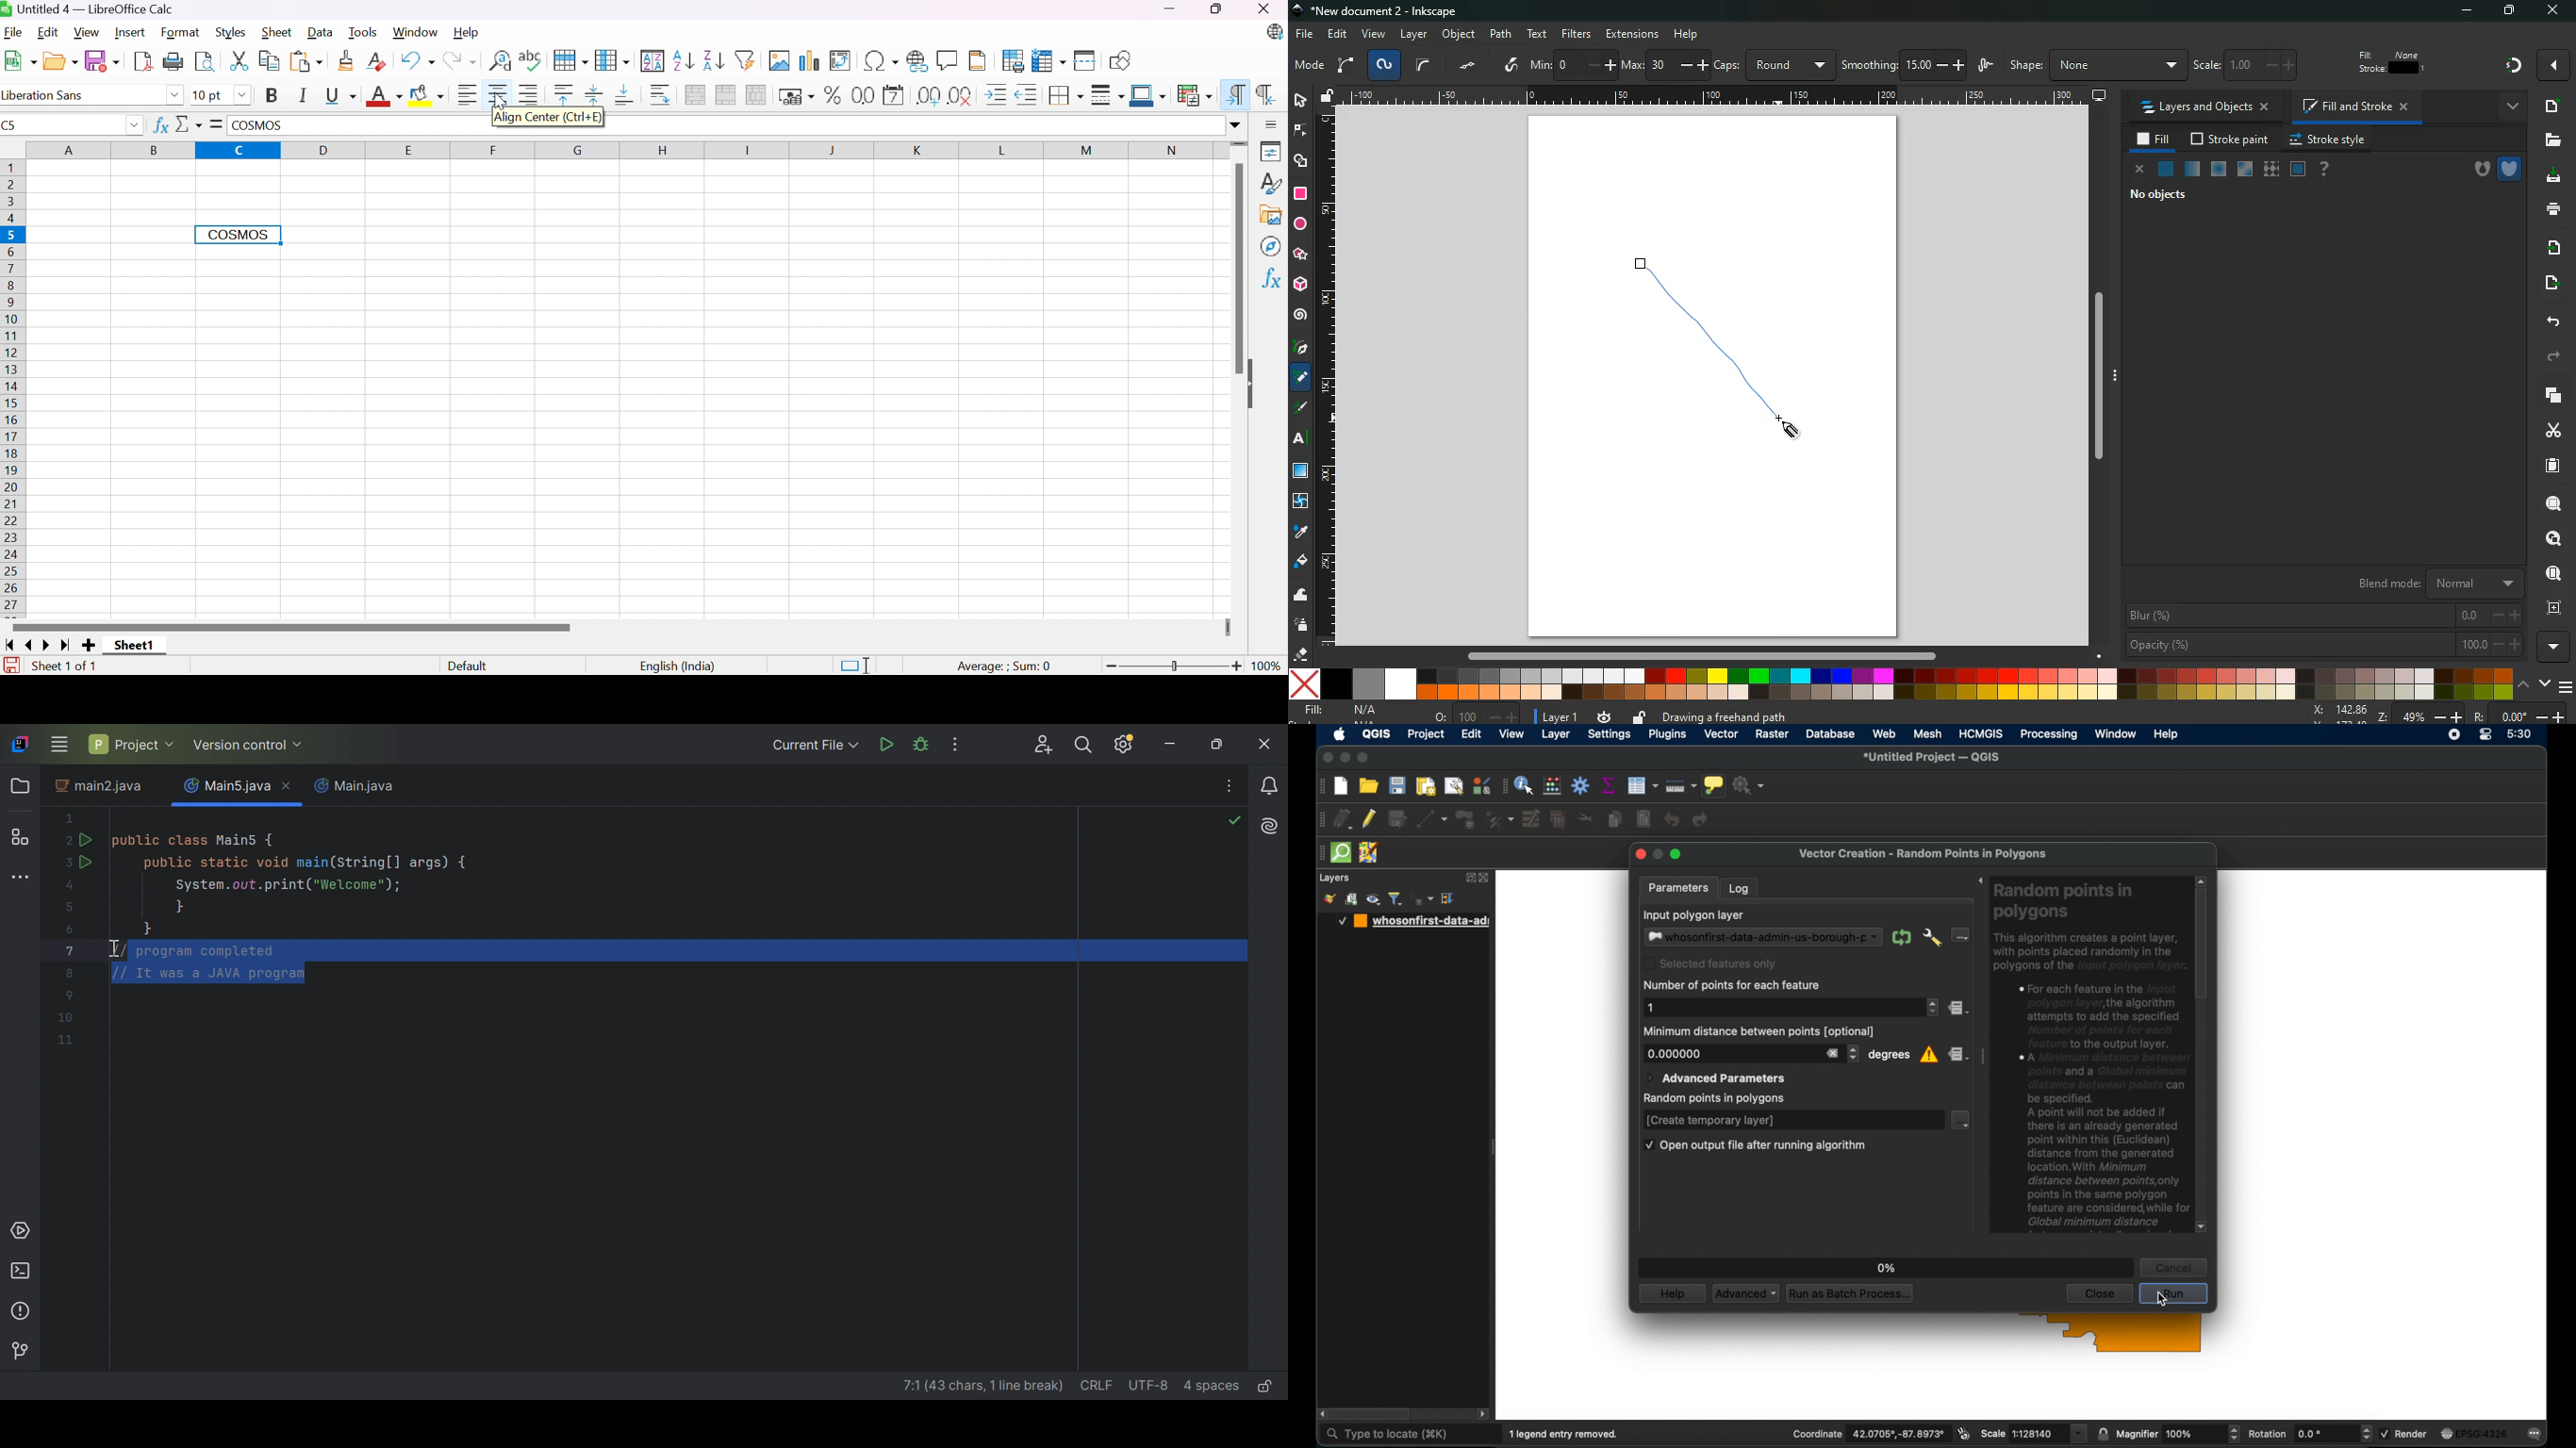  I want to click on select, so click(1303, 102).